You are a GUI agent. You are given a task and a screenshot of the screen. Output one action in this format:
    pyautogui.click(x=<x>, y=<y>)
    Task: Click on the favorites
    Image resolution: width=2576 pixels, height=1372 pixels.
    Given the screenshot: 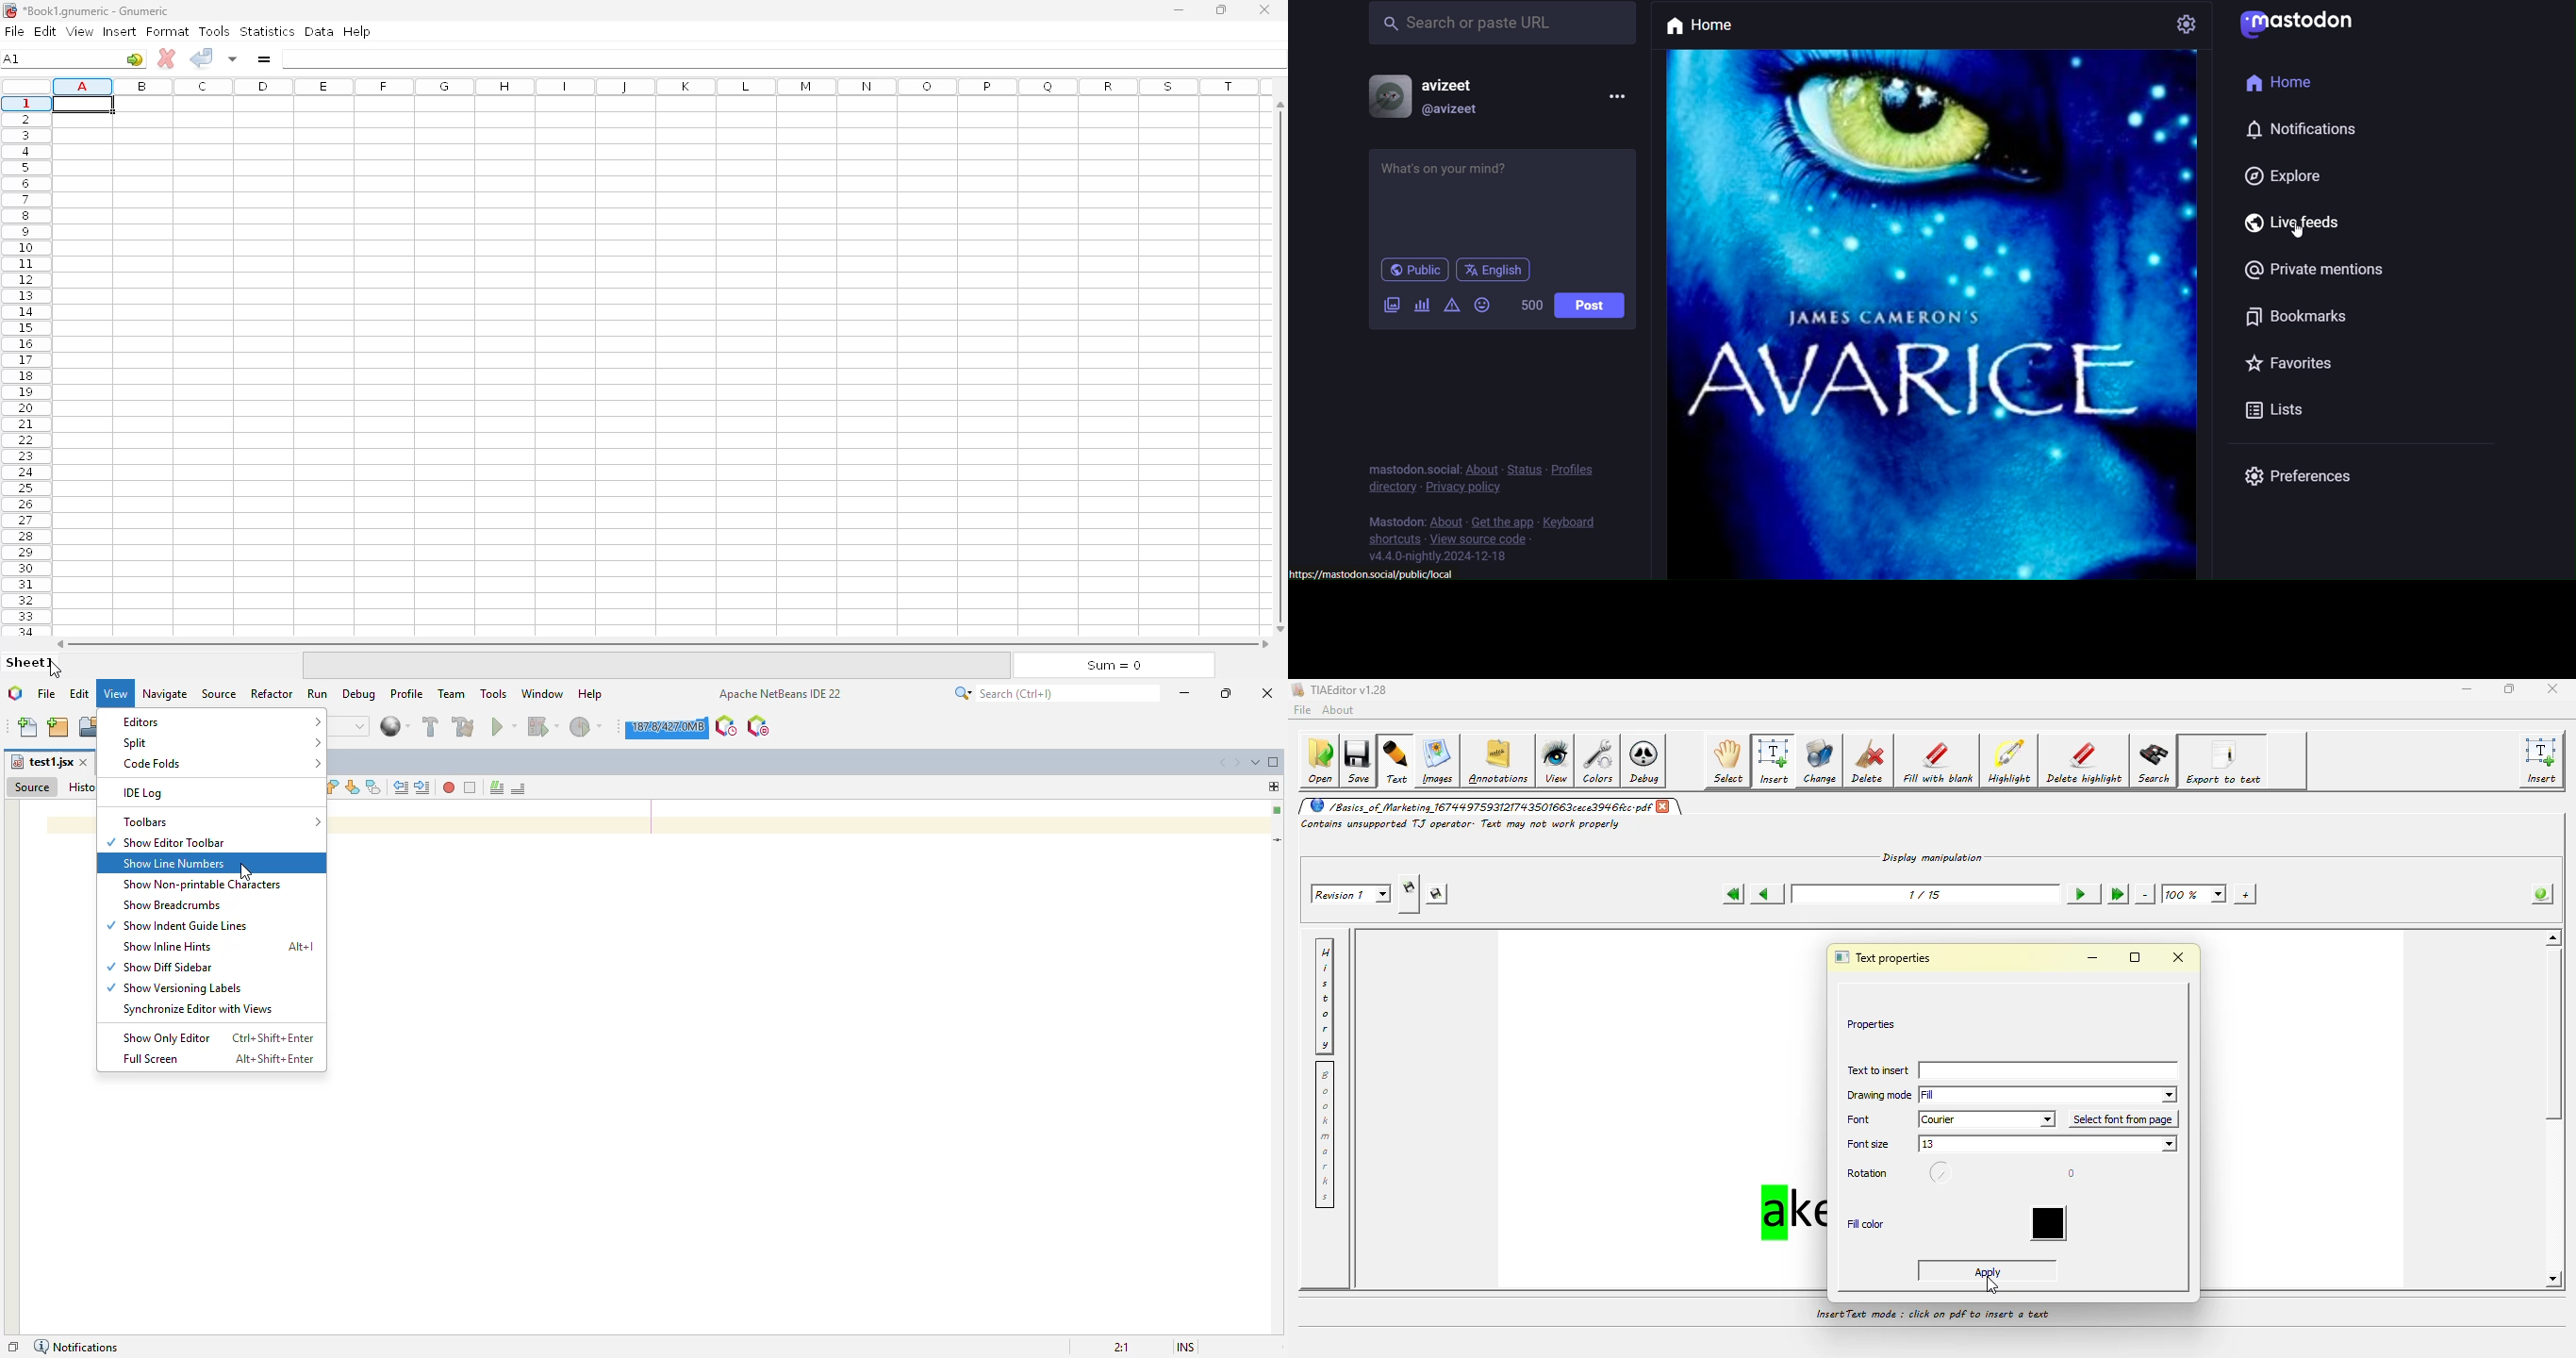 What is the action you would take?
    pyautogui.click(x=2291, y=364)
    